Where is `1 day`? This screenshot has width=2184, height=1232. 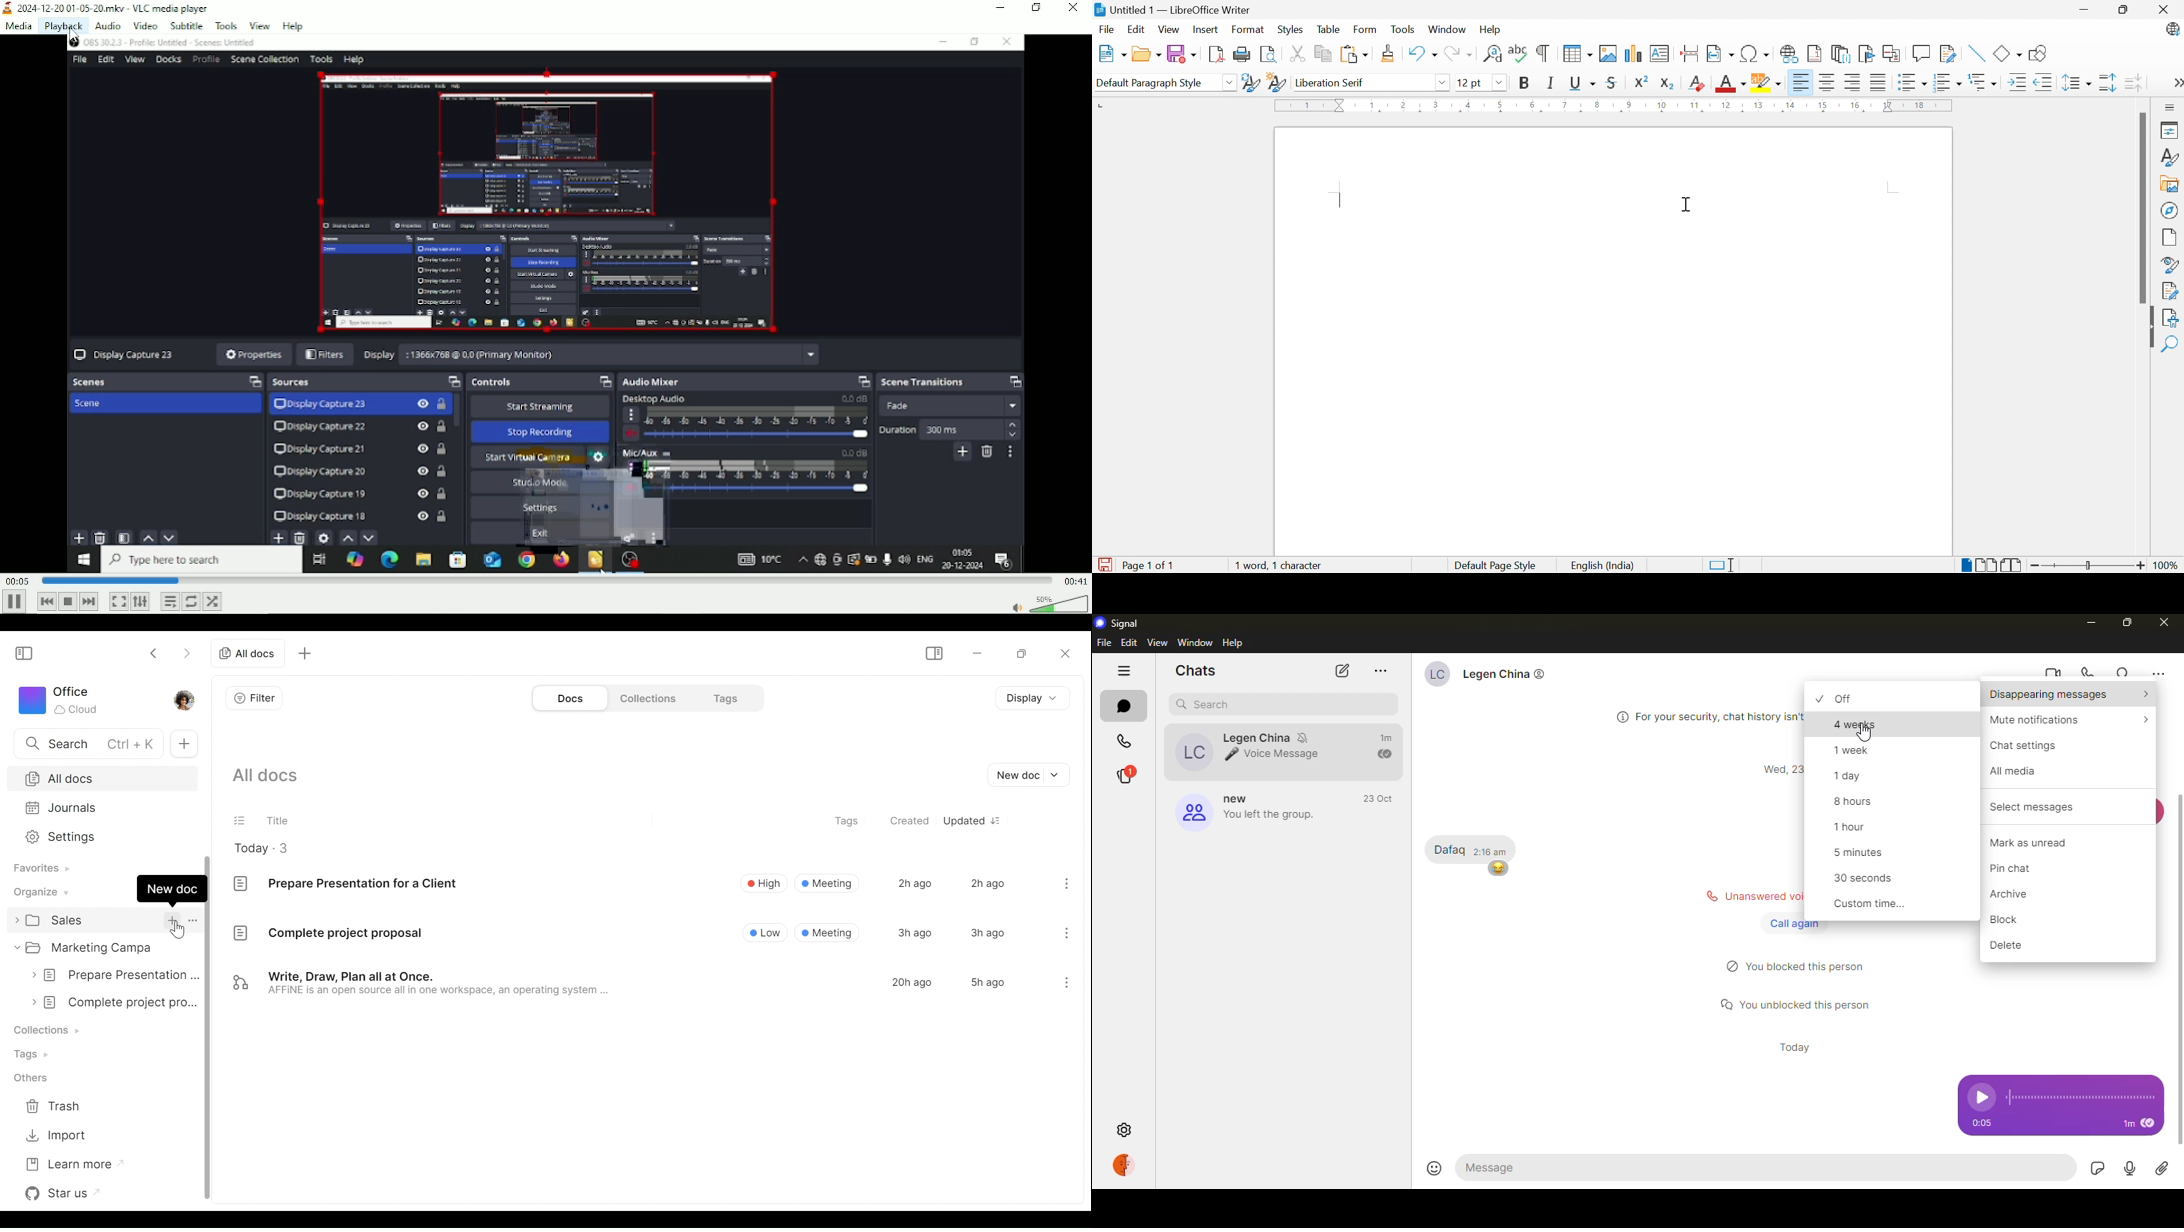
1 day is located at coordinates (1856, 776).